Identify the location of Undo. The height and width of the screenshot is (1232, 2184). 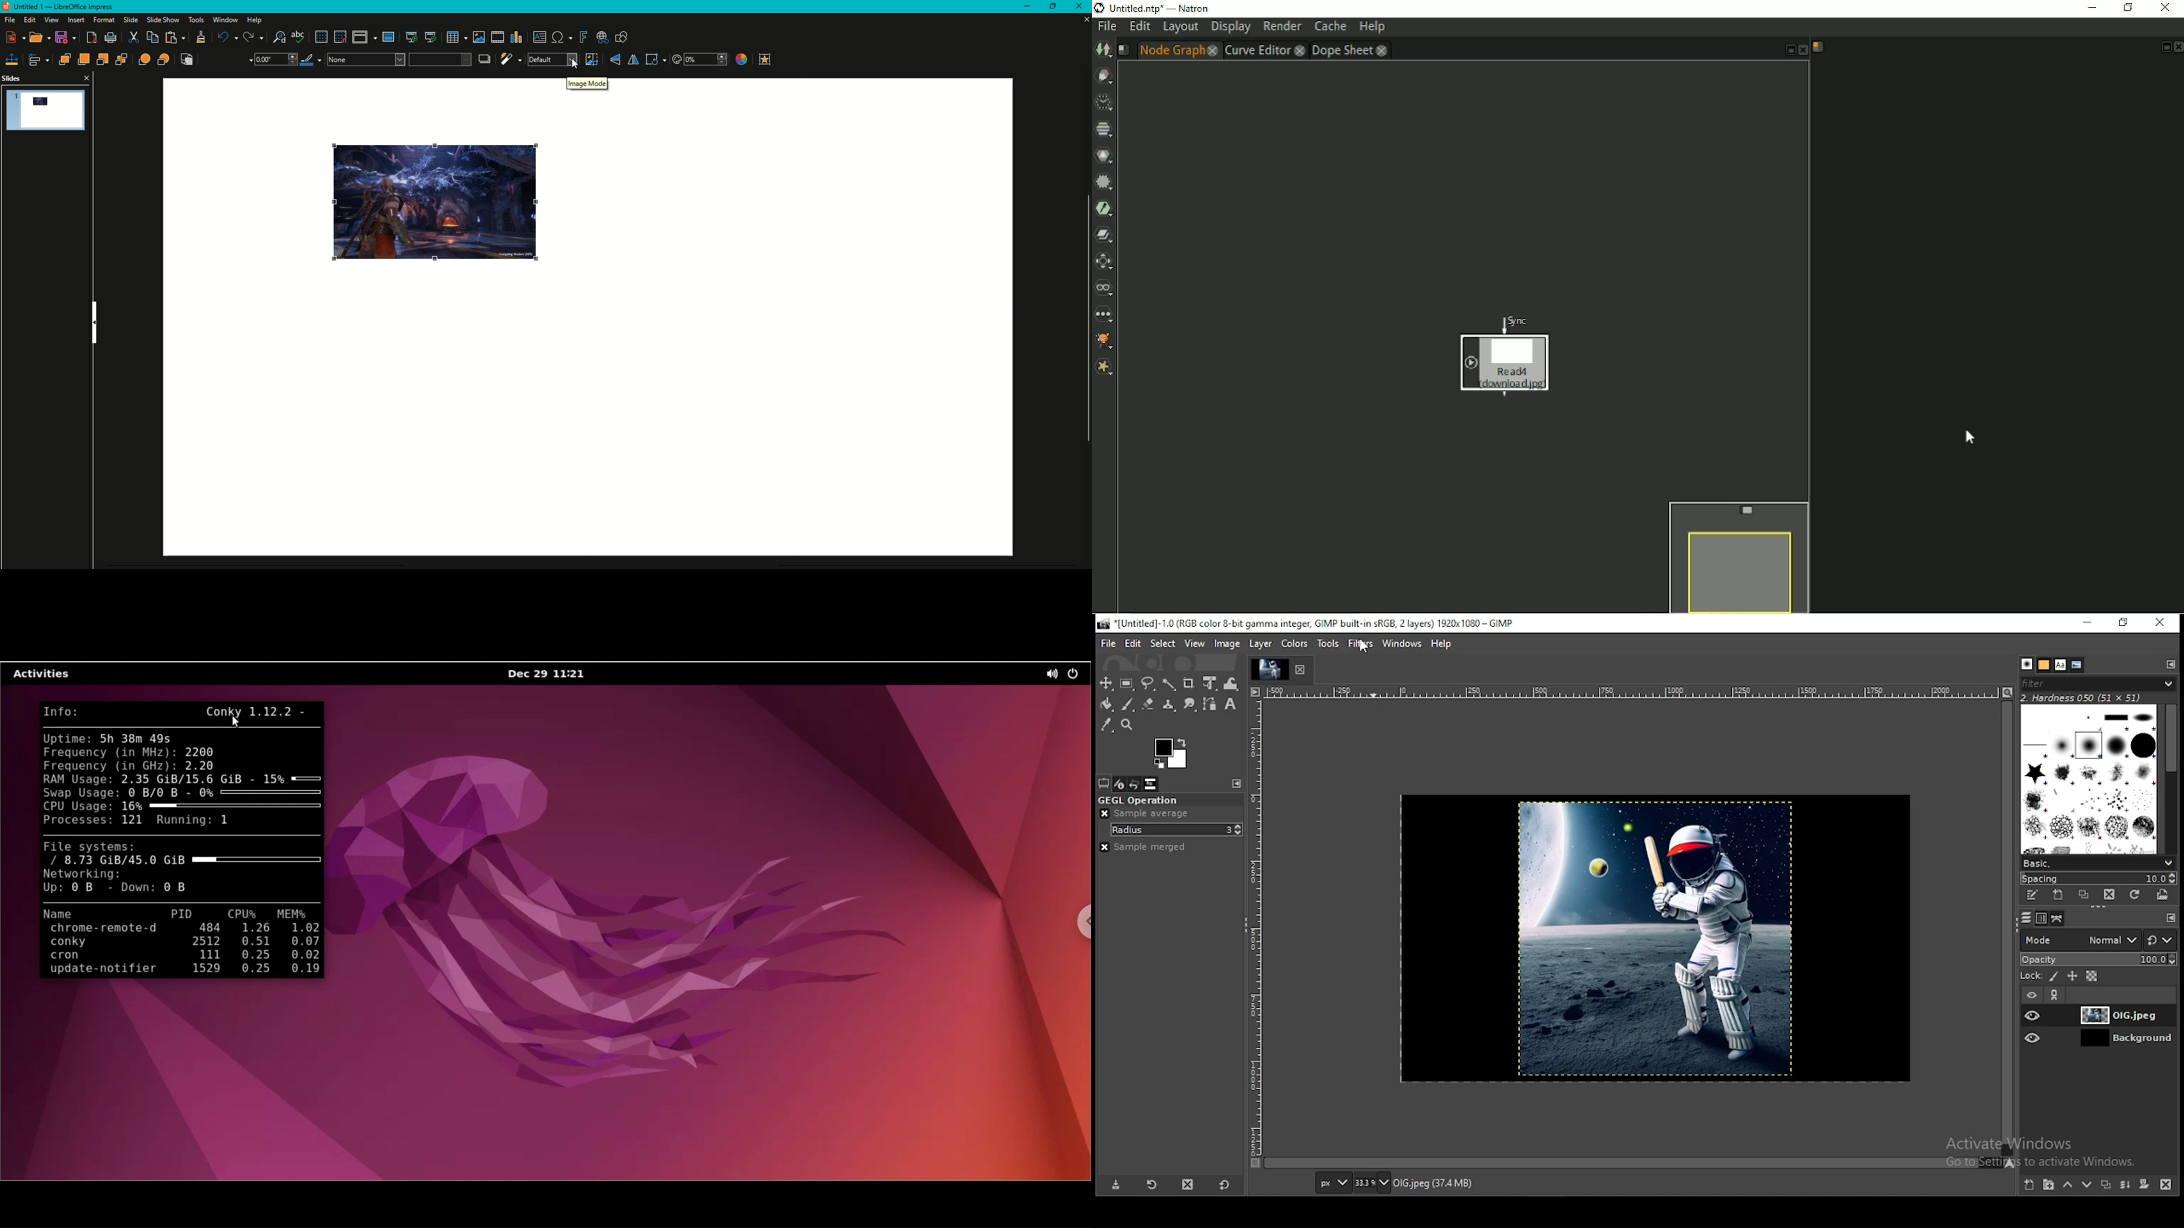
(226, 37).